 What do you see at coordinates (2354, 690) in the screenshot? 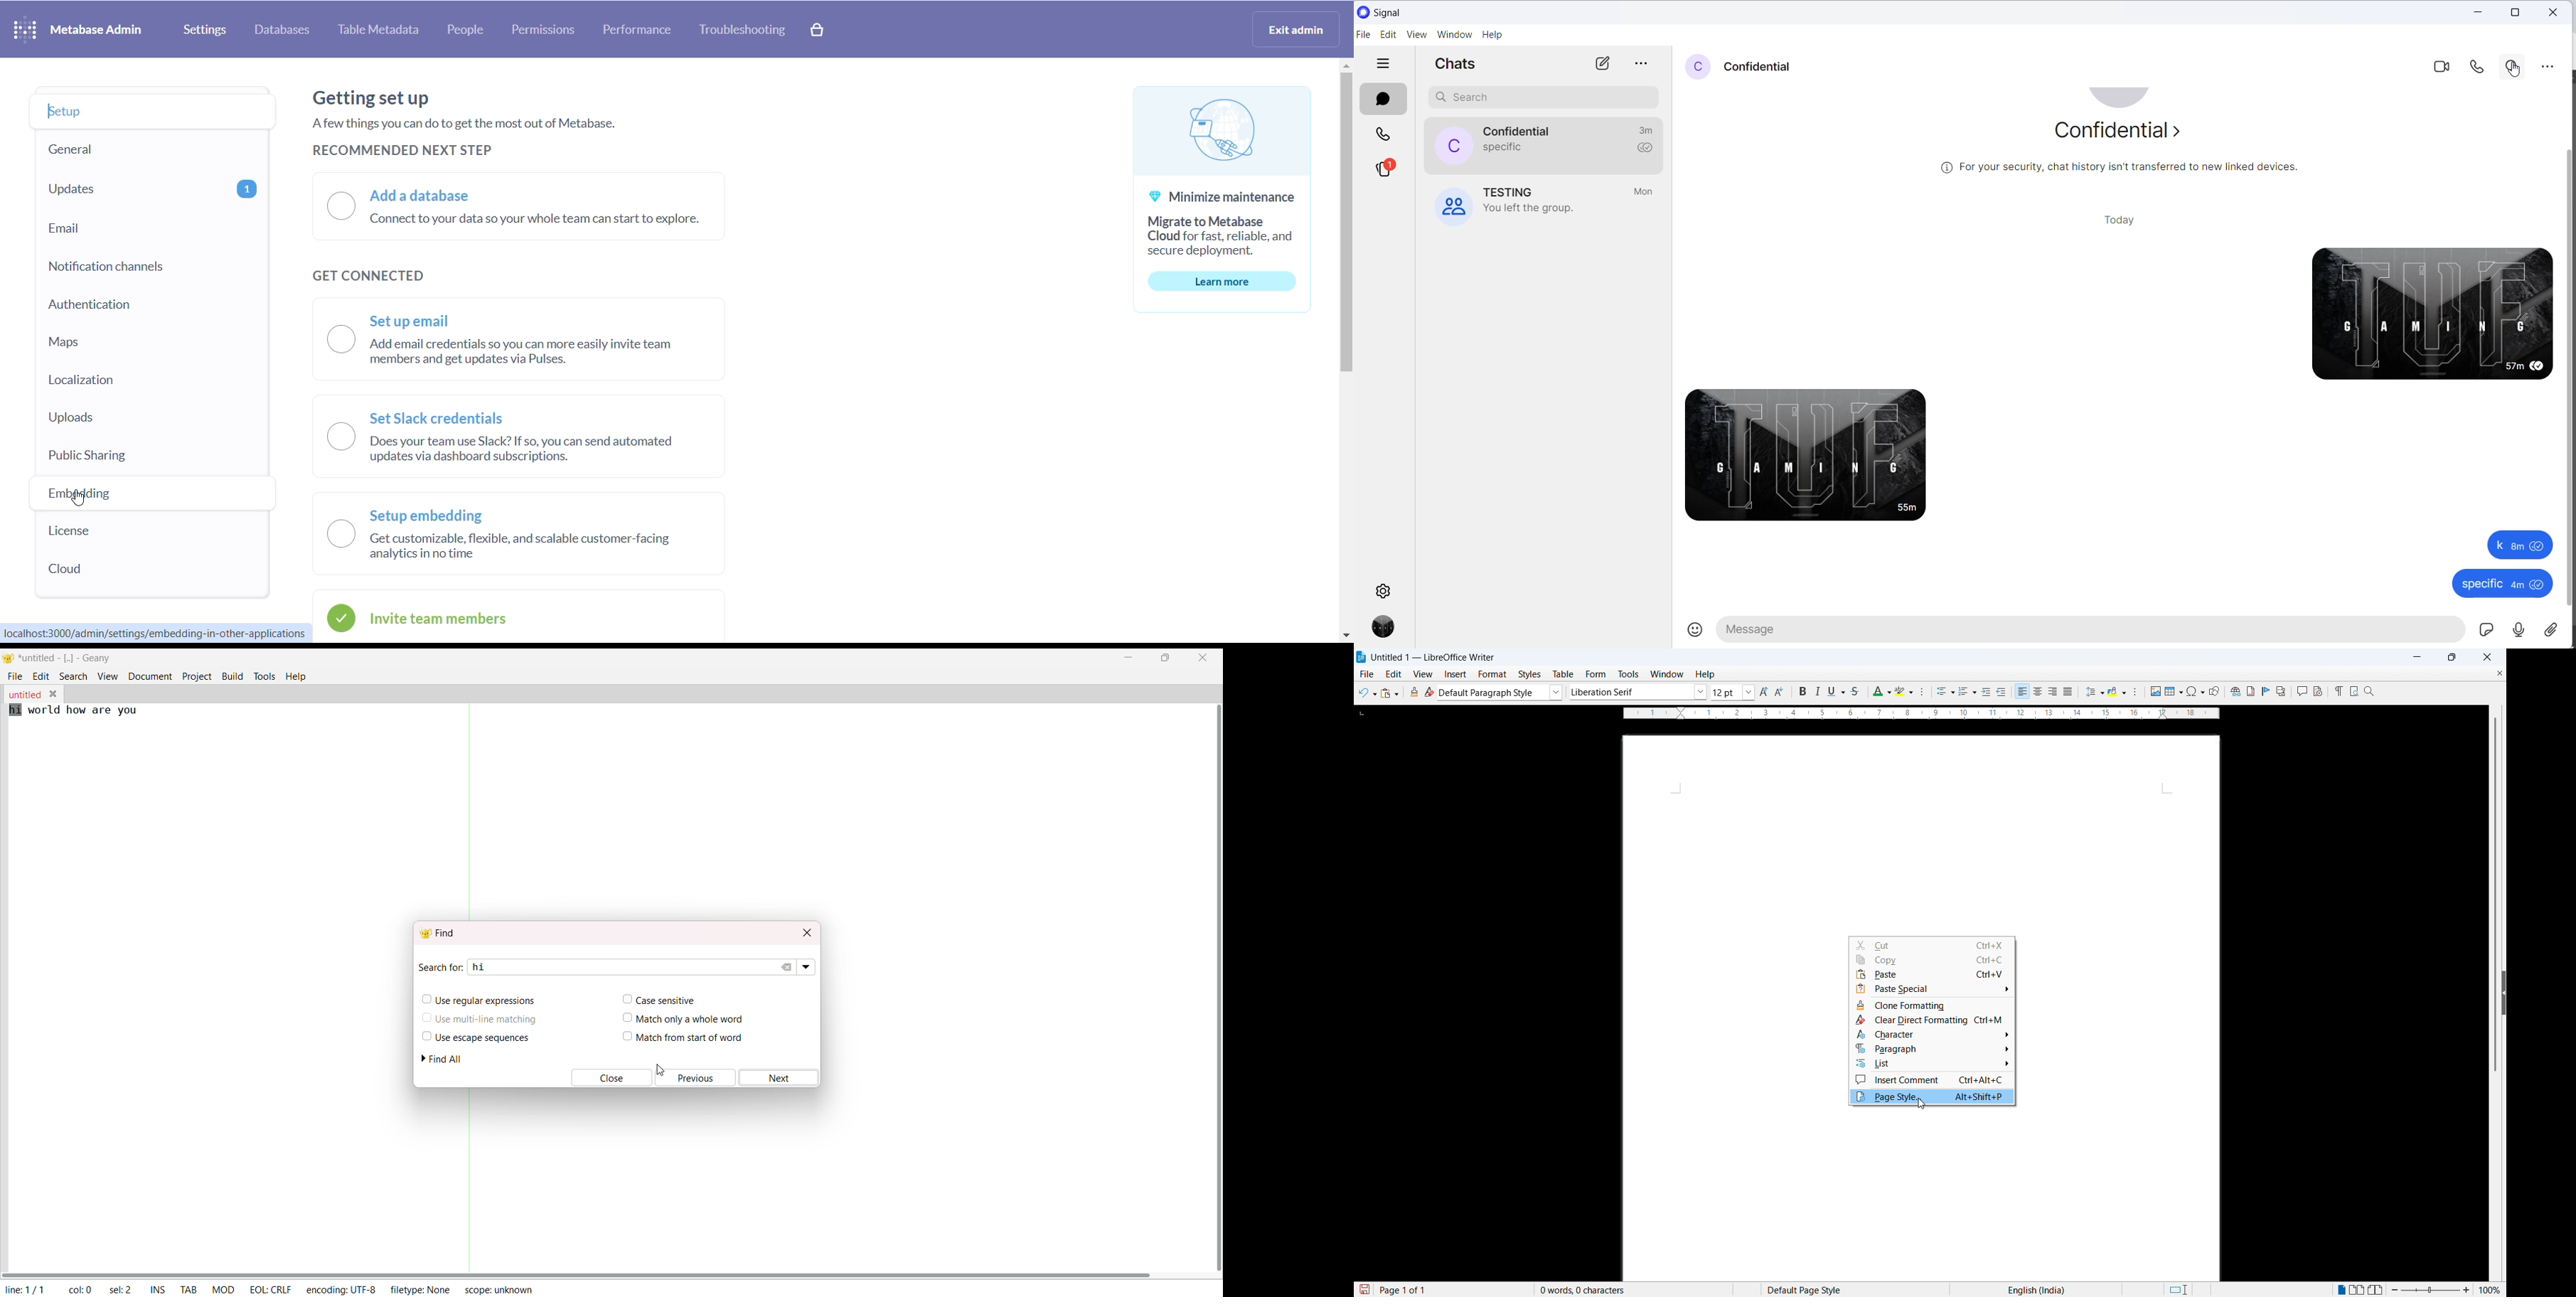
I see `Print preview ` at bounding box center [2354, 690].